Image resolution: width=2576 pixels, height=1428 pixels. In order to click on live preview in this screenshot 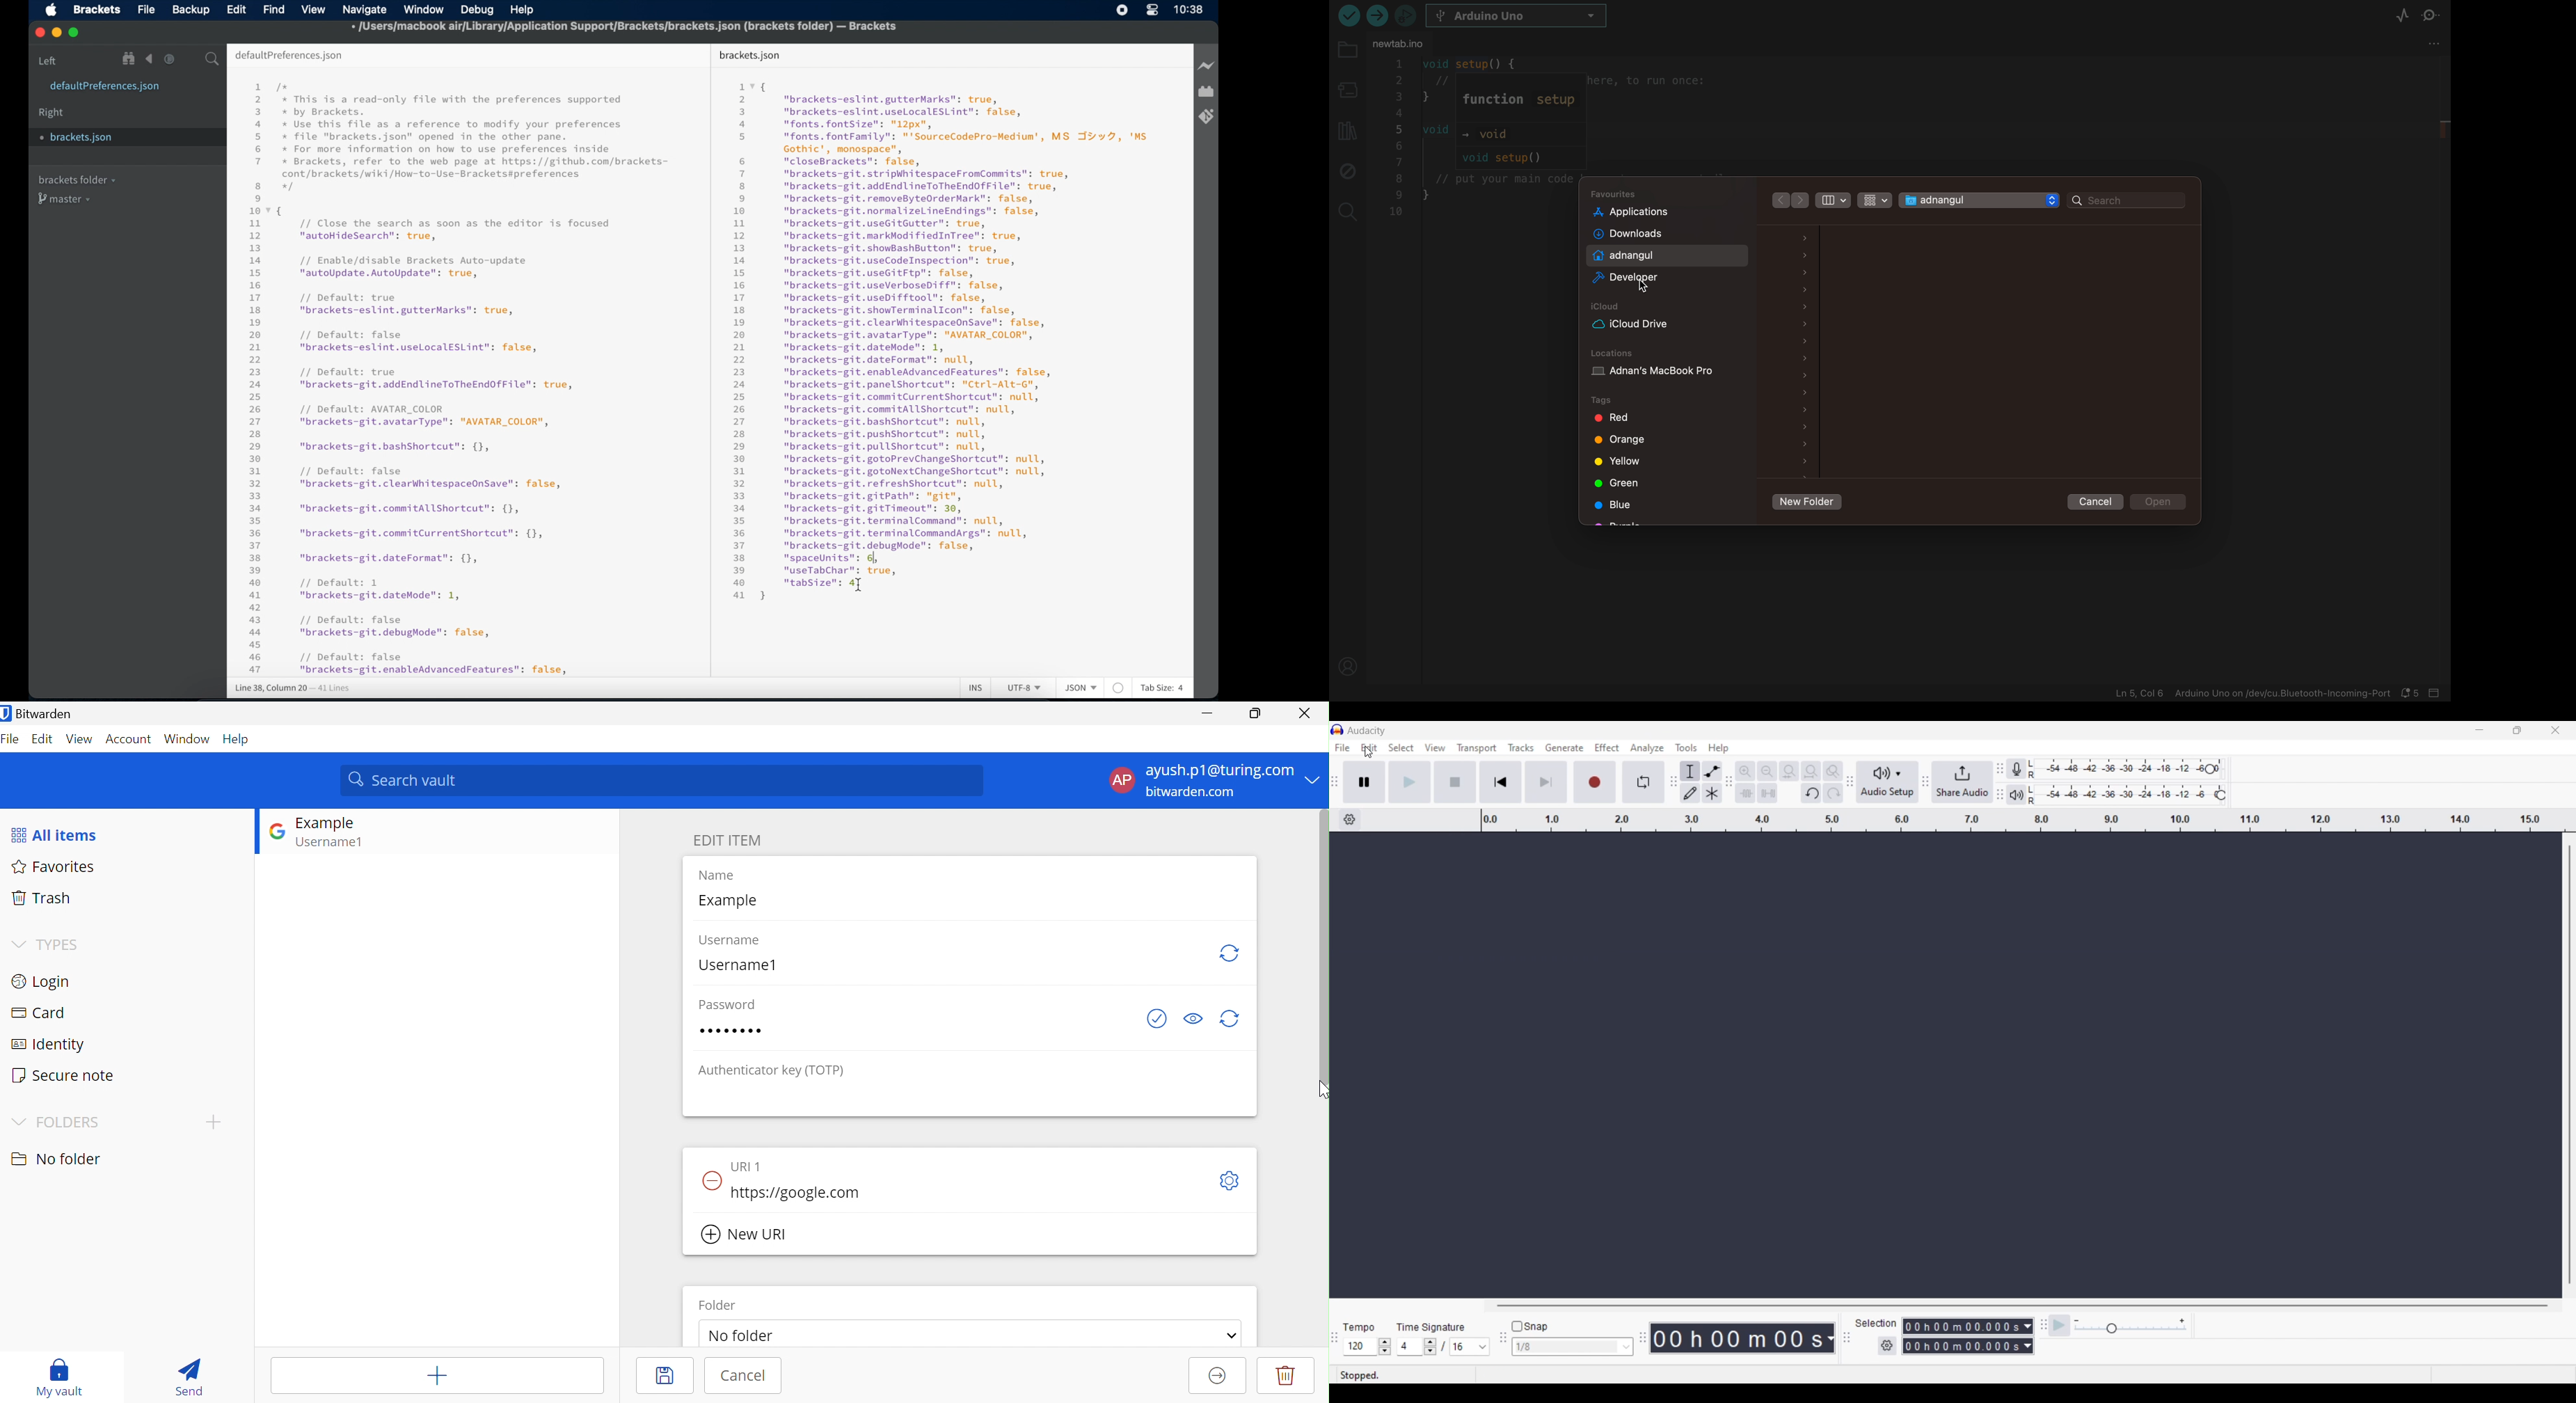, I will do `click(1207, 66)`.